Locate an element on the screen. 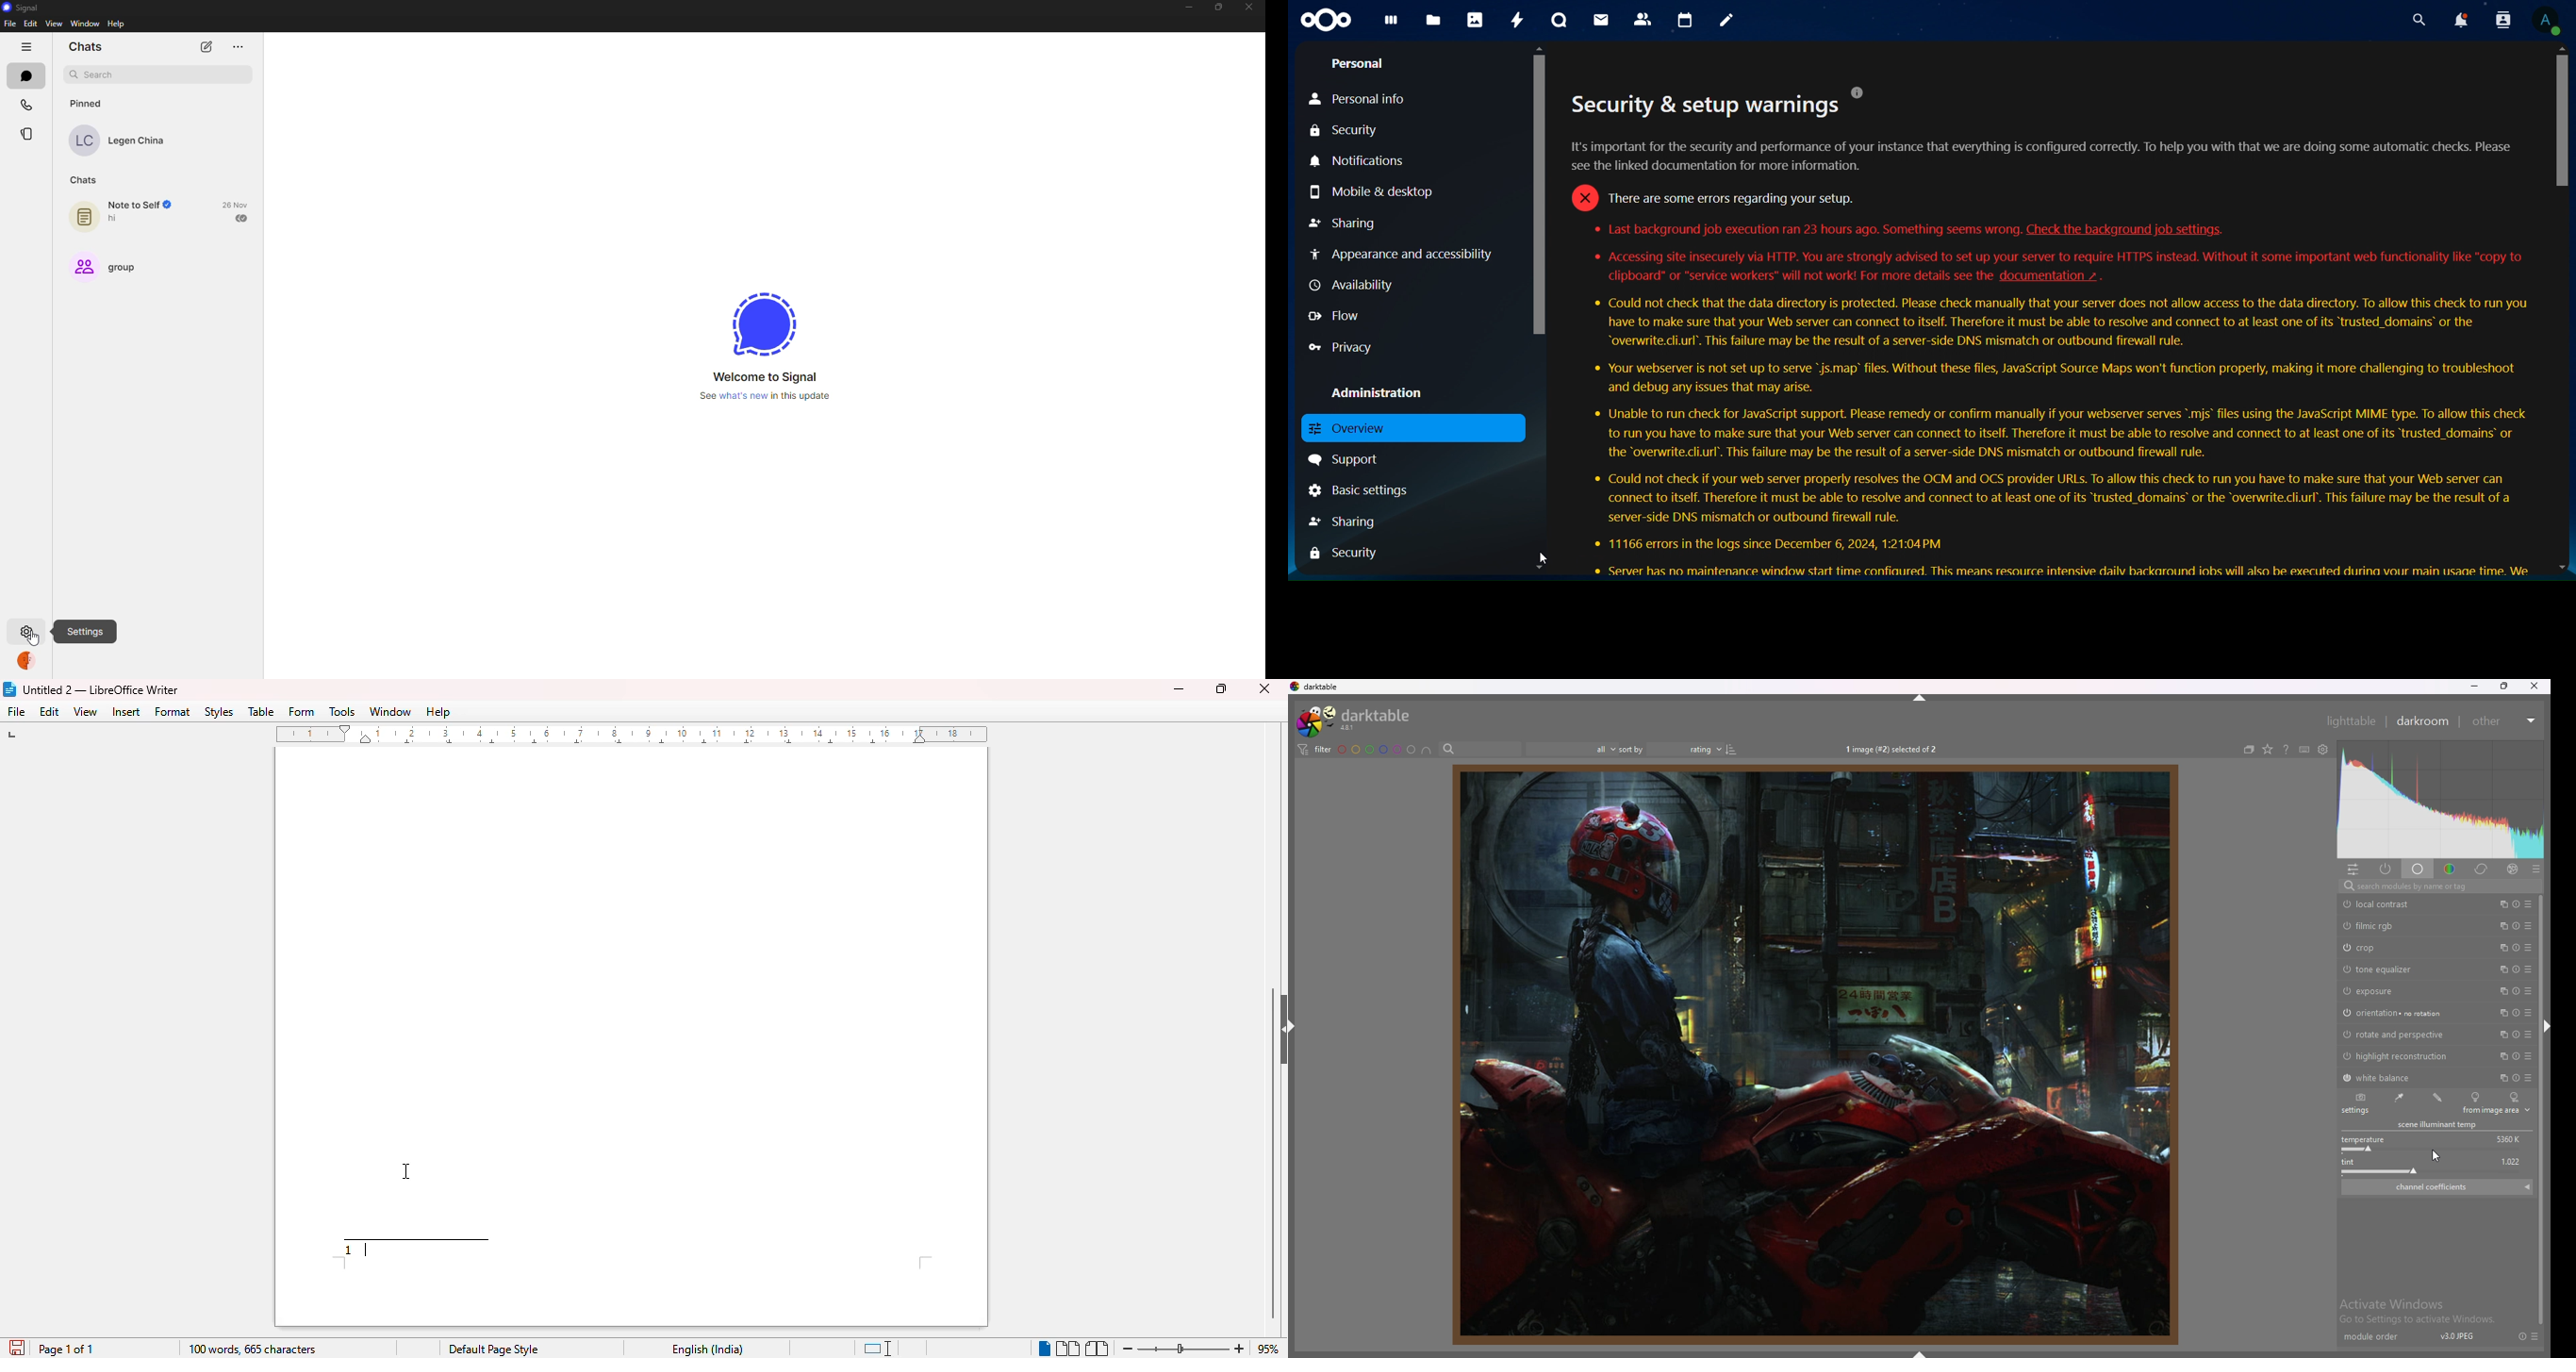 The height and width of the screenshot is (1372, 2576). presets is located at coordinates (2527, 991).